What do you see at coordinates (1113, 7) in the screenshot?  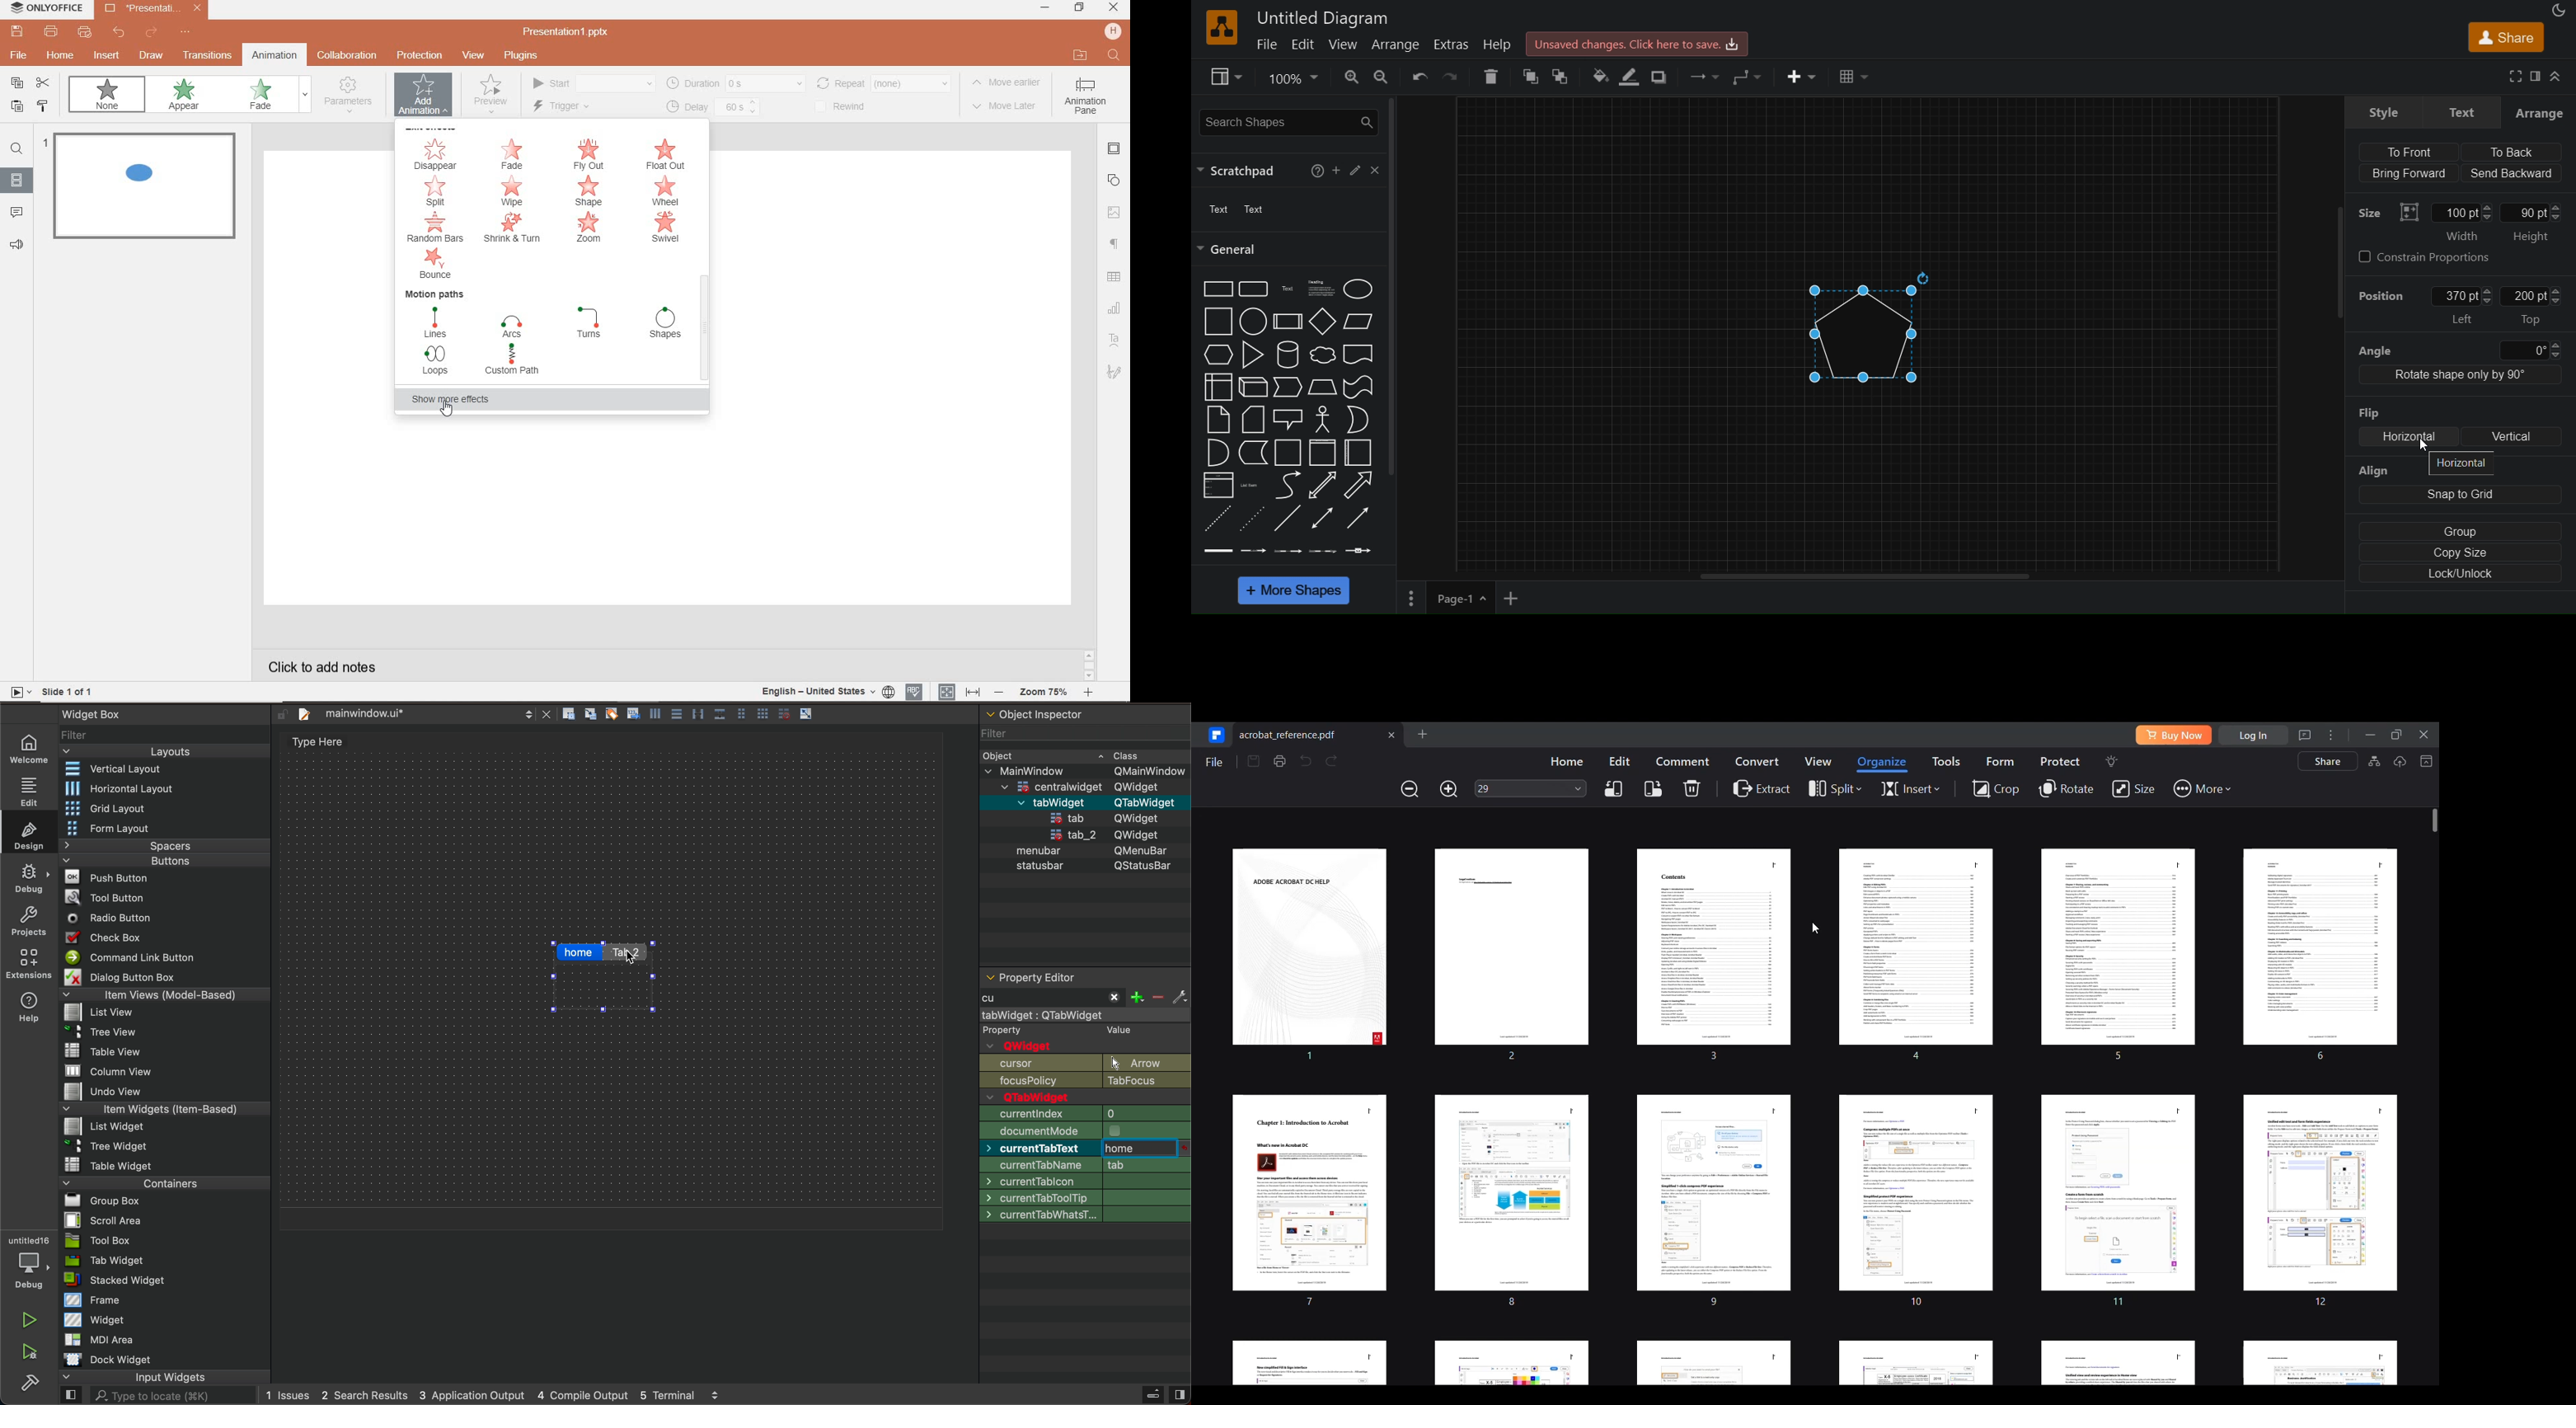 I see `CLOSE` at bounding box center [1113, 7].